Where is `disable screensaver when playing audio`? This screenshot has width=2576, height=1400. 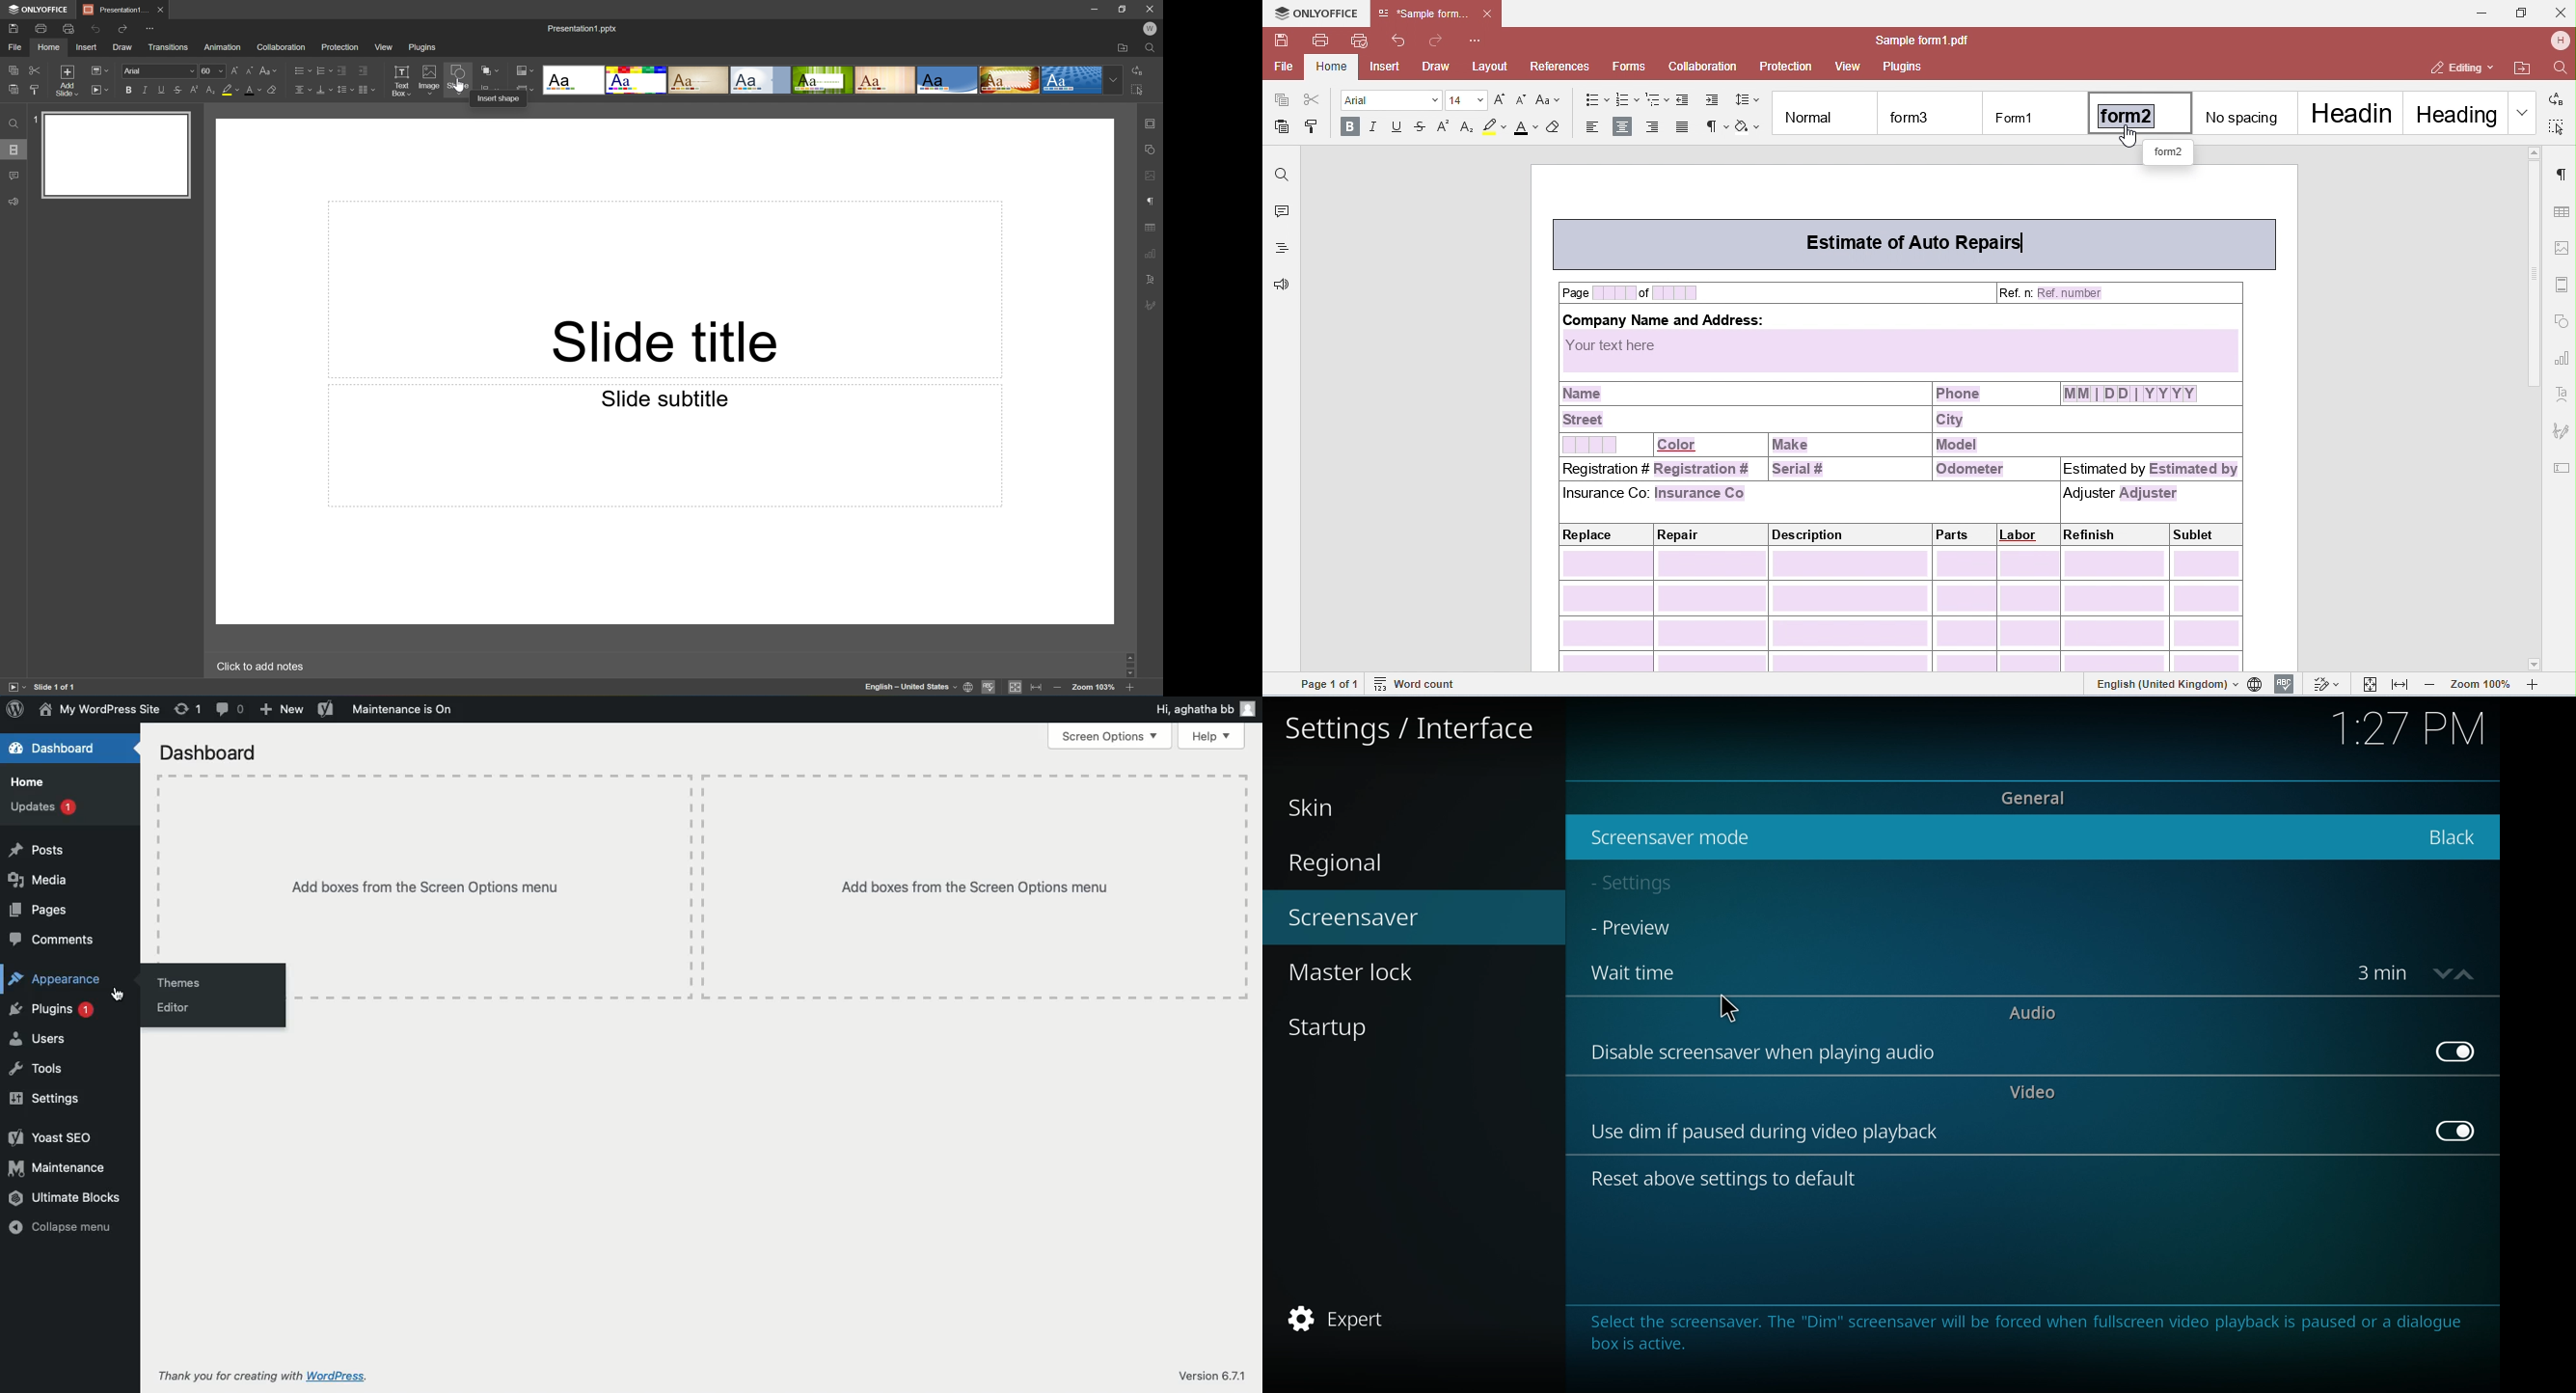 disable screensaver when playing audio is located at coordinates (1766, 1053).